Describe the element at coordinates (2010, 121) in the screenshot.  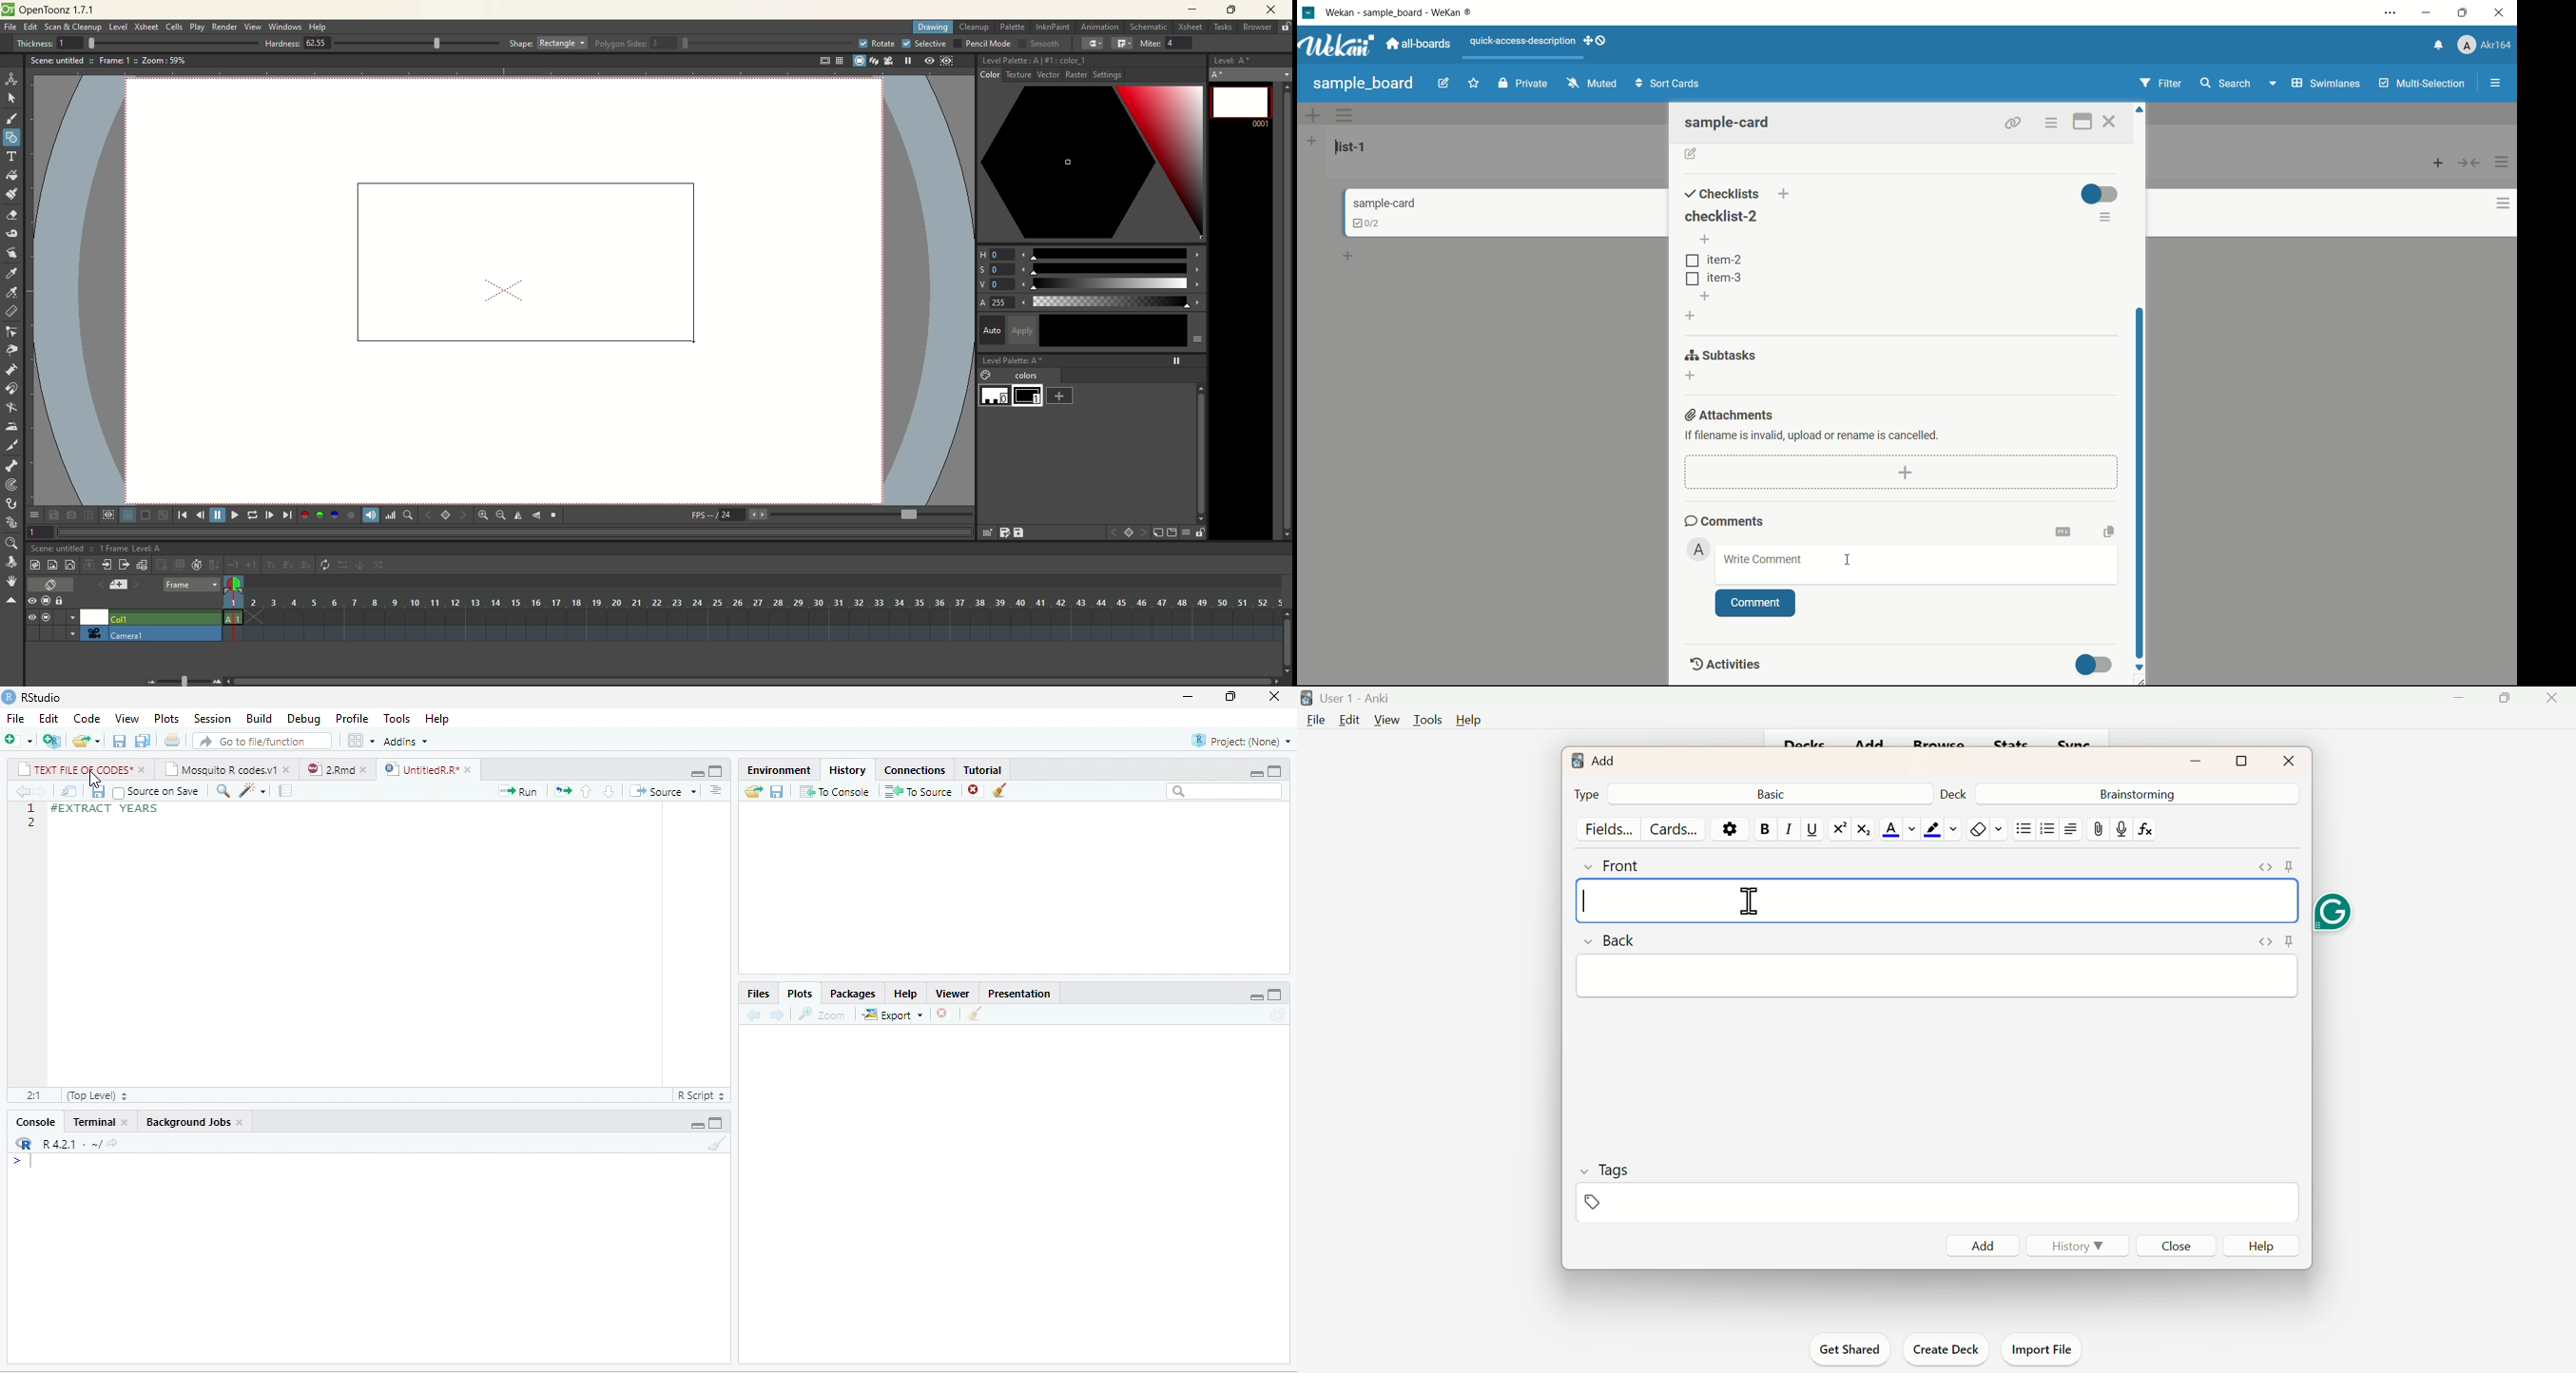
I see `link` at that location.